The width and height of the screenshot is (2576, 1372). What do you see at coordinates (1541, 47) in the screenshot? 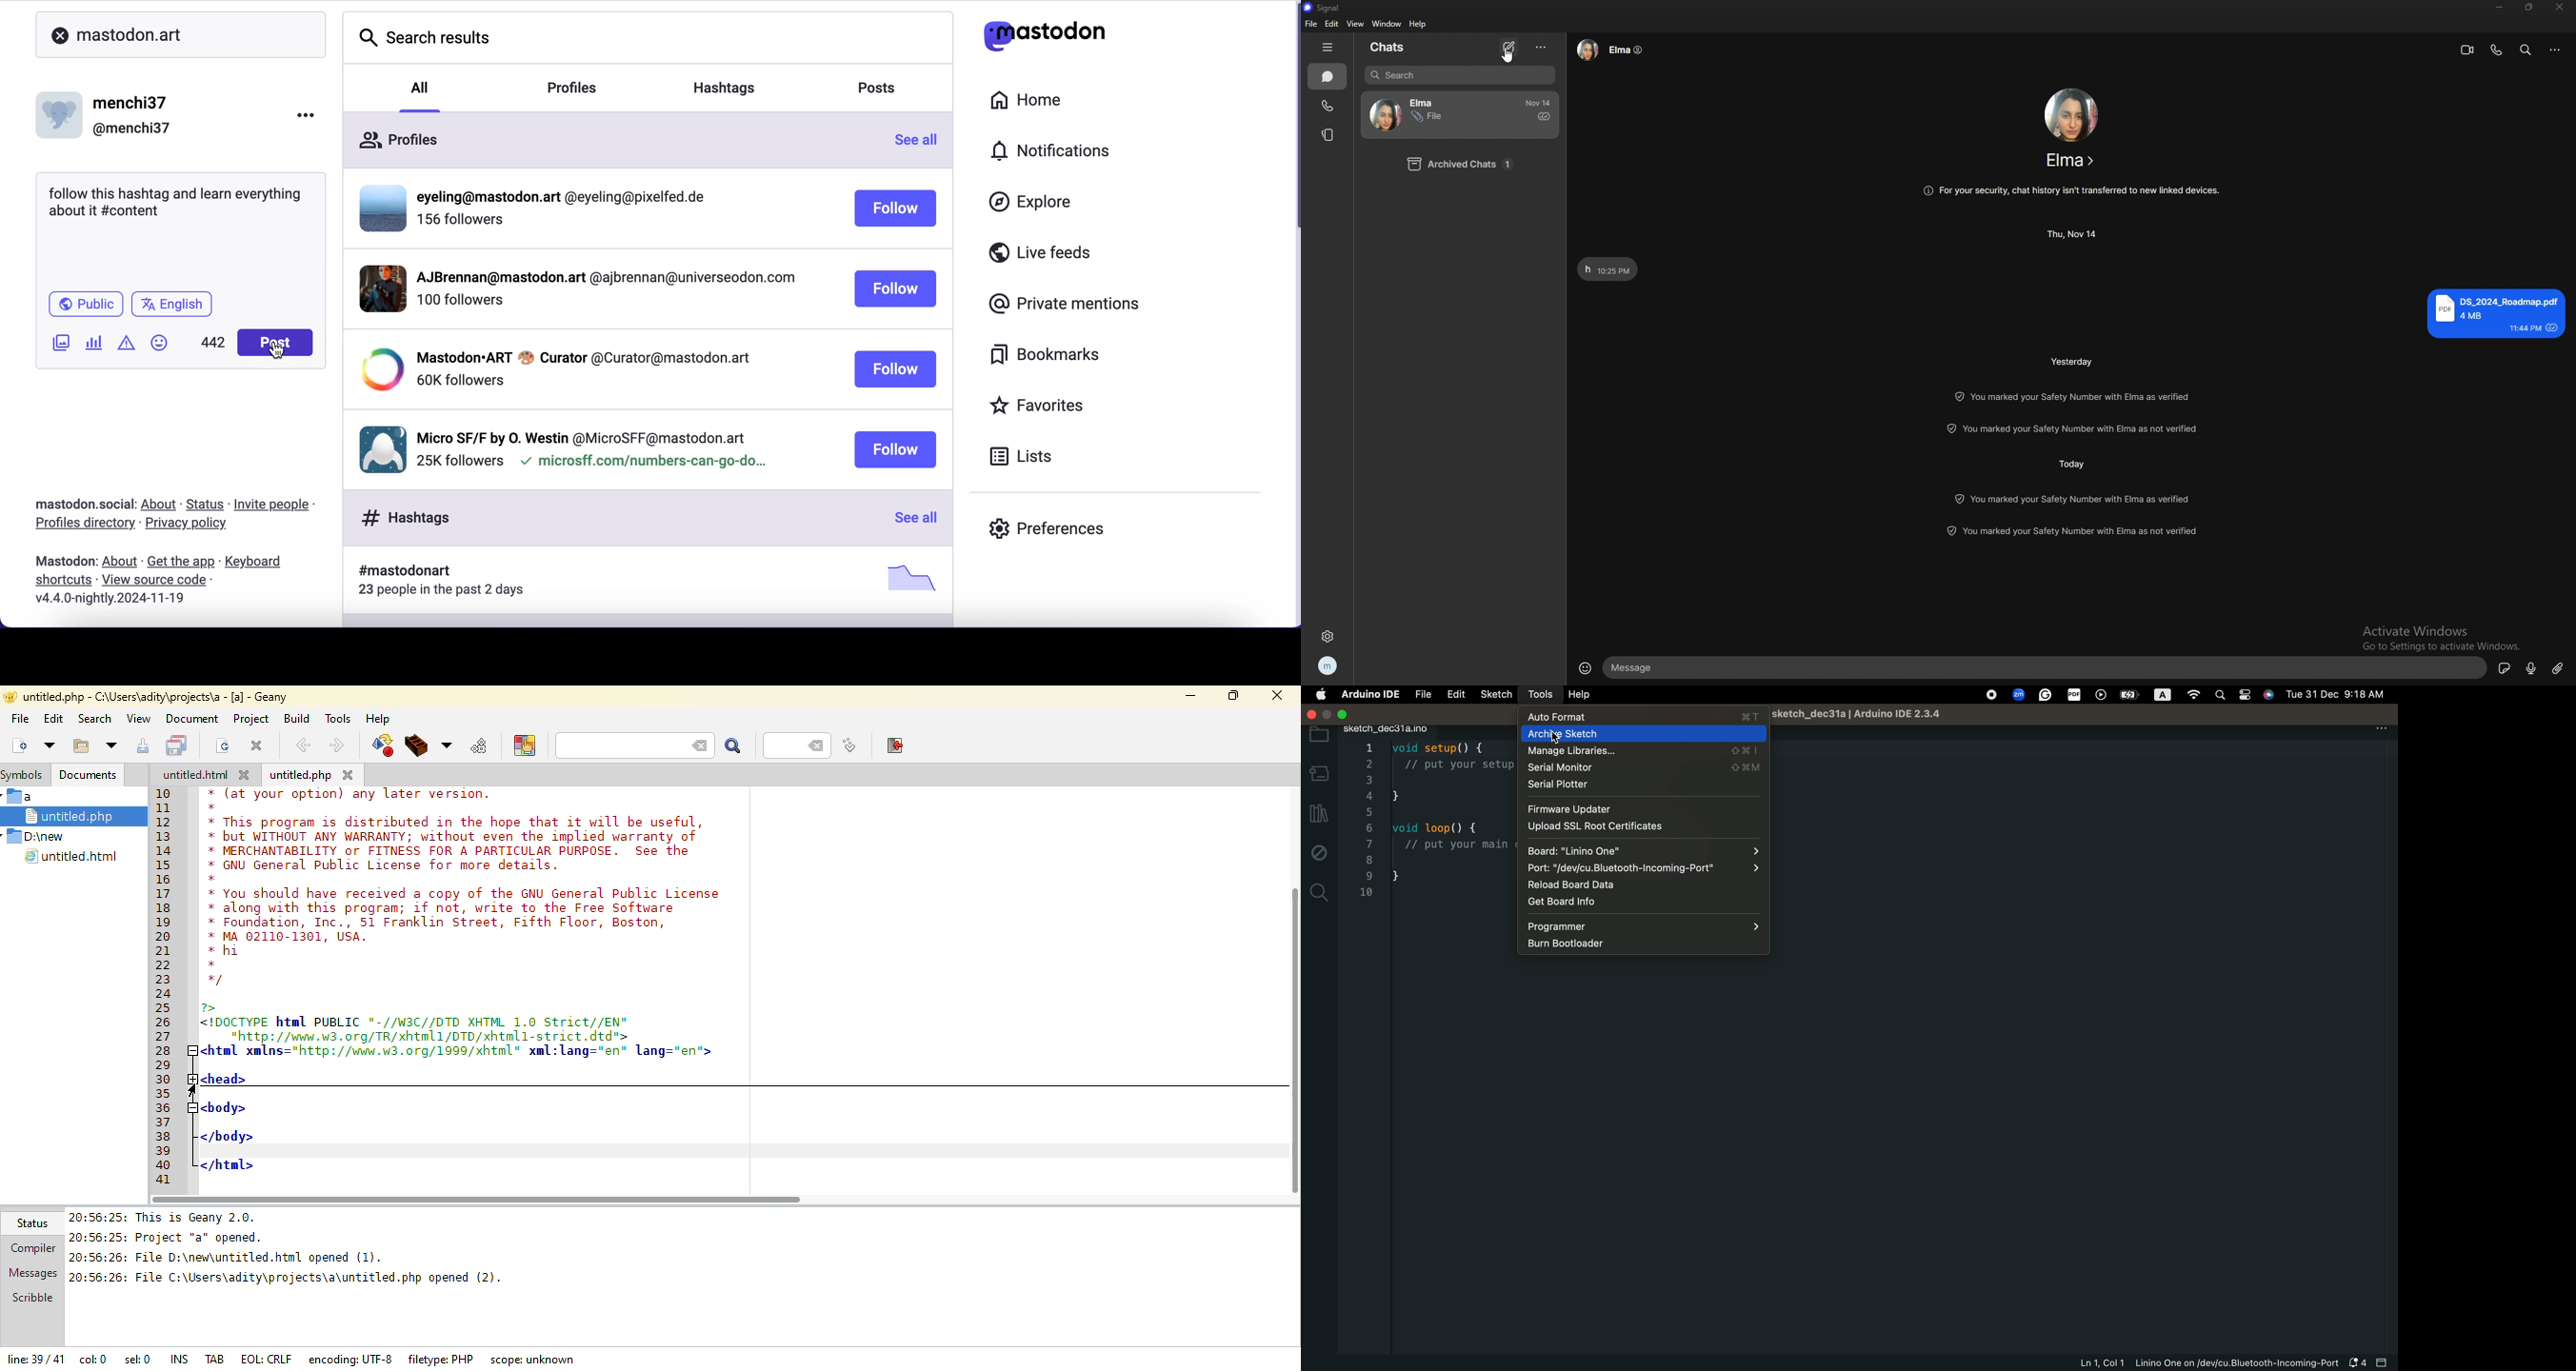
I see `options` at bounding box center [1541, 47].